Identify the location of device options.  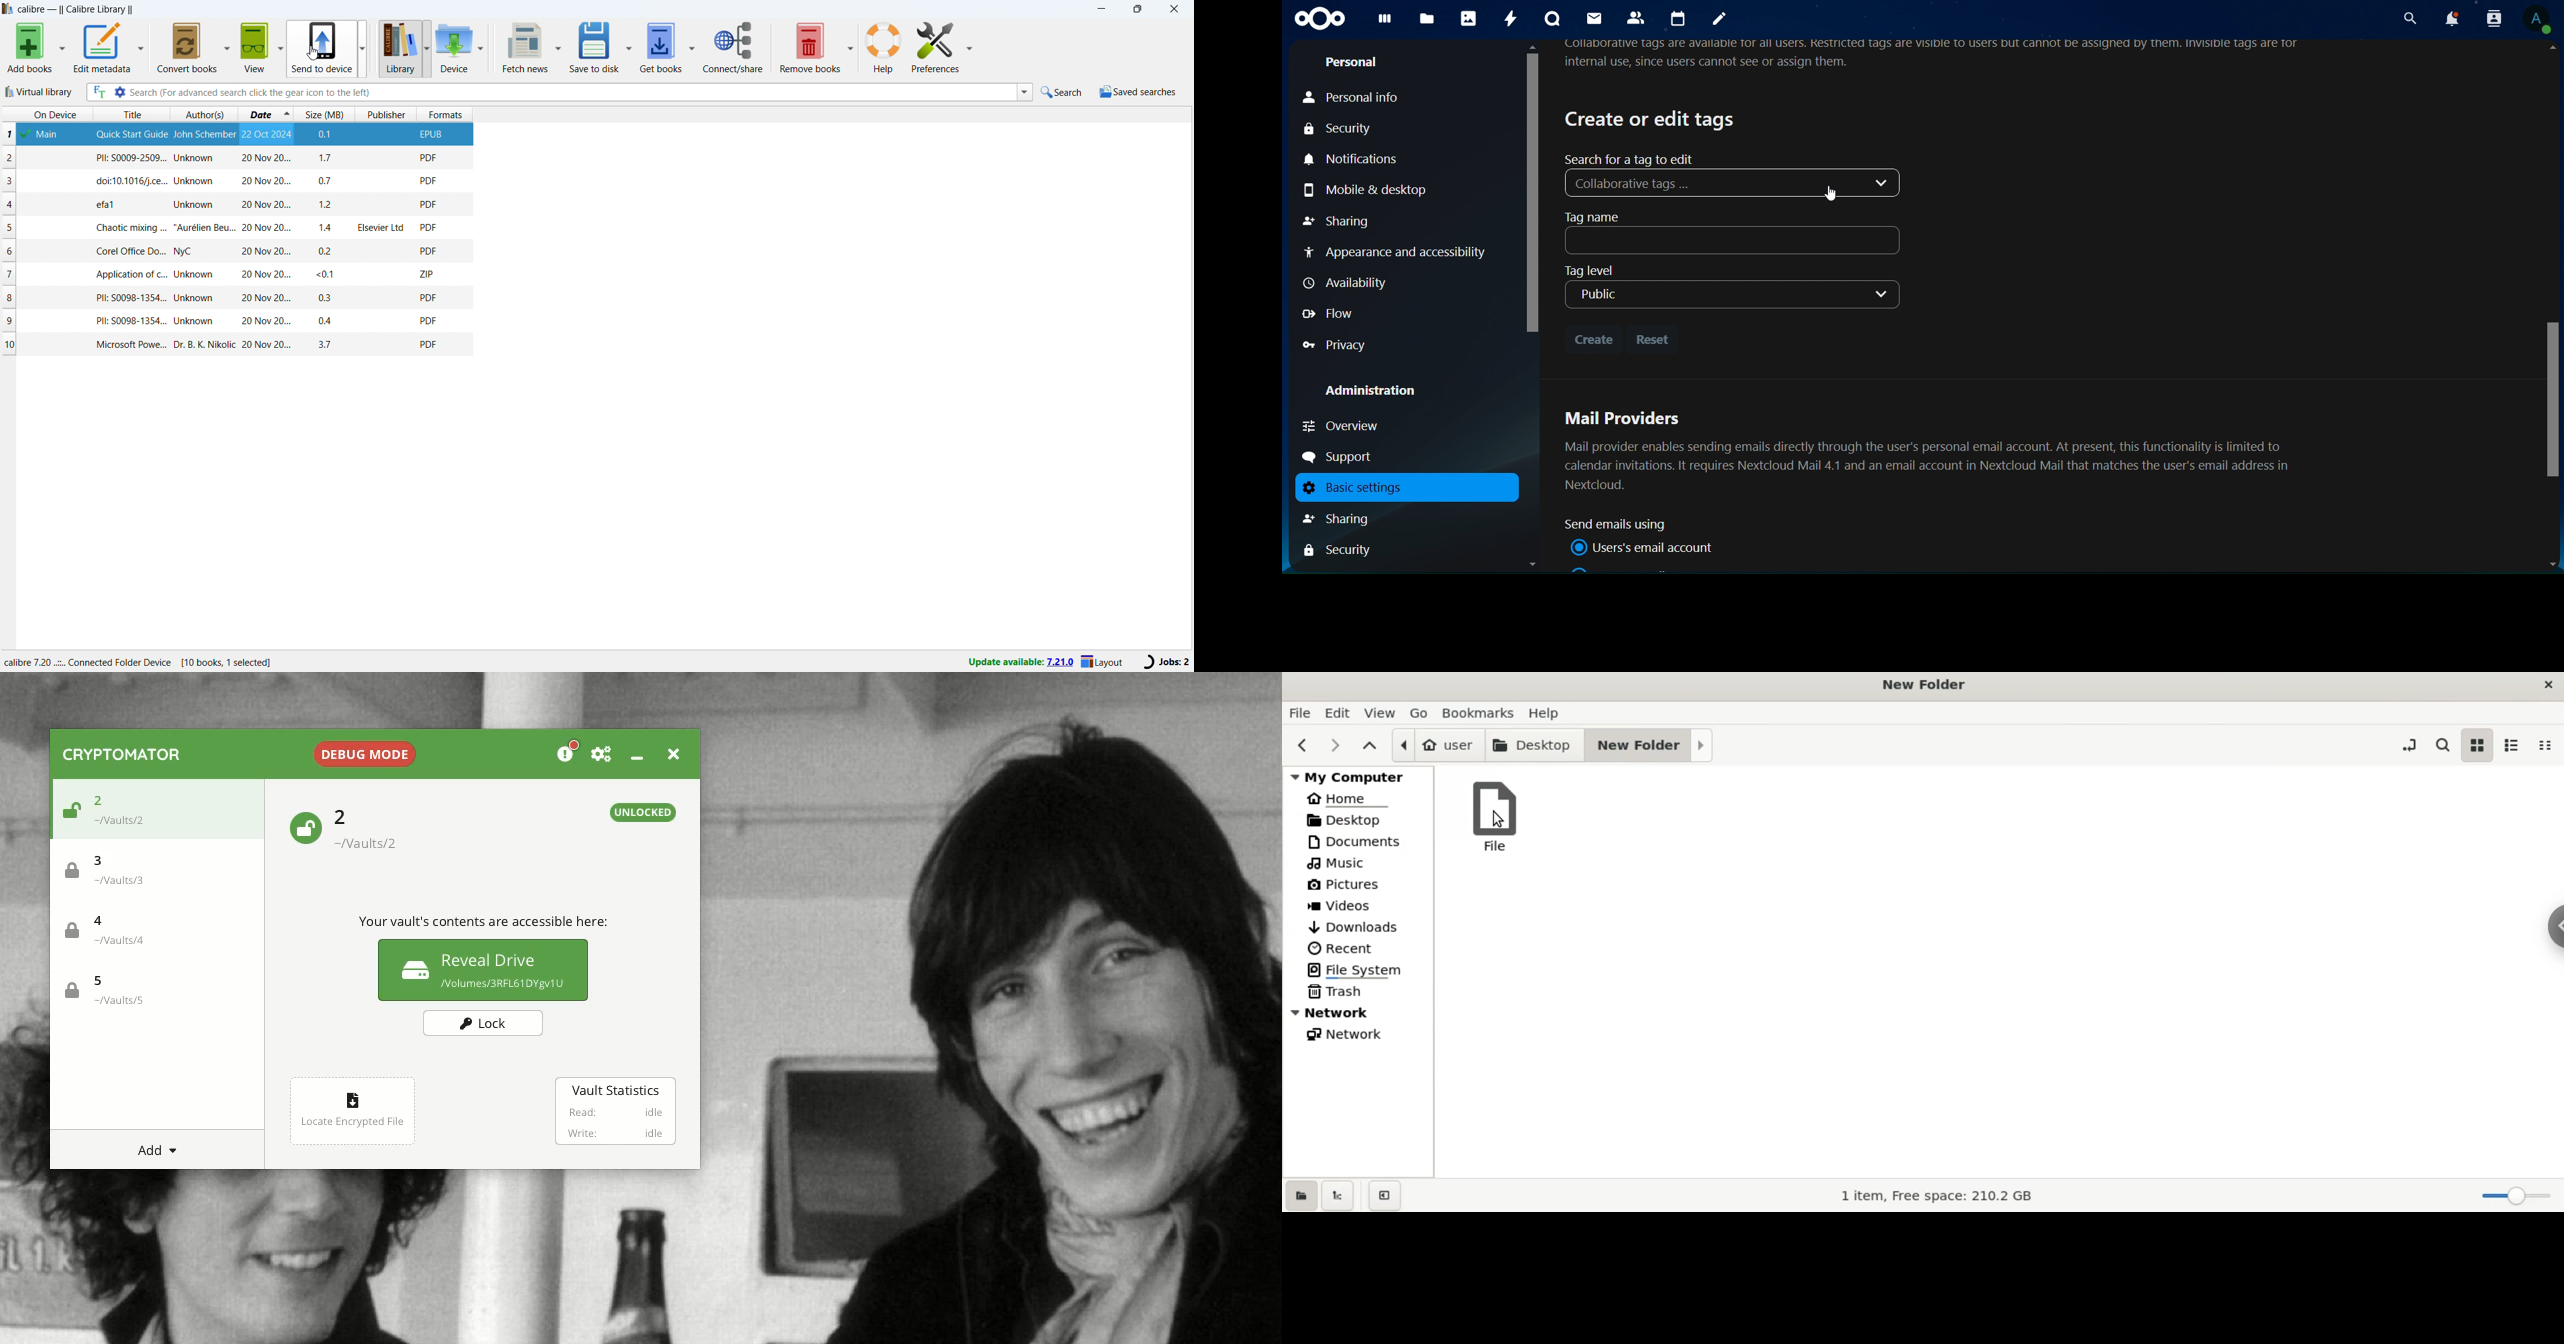
(482, 47).